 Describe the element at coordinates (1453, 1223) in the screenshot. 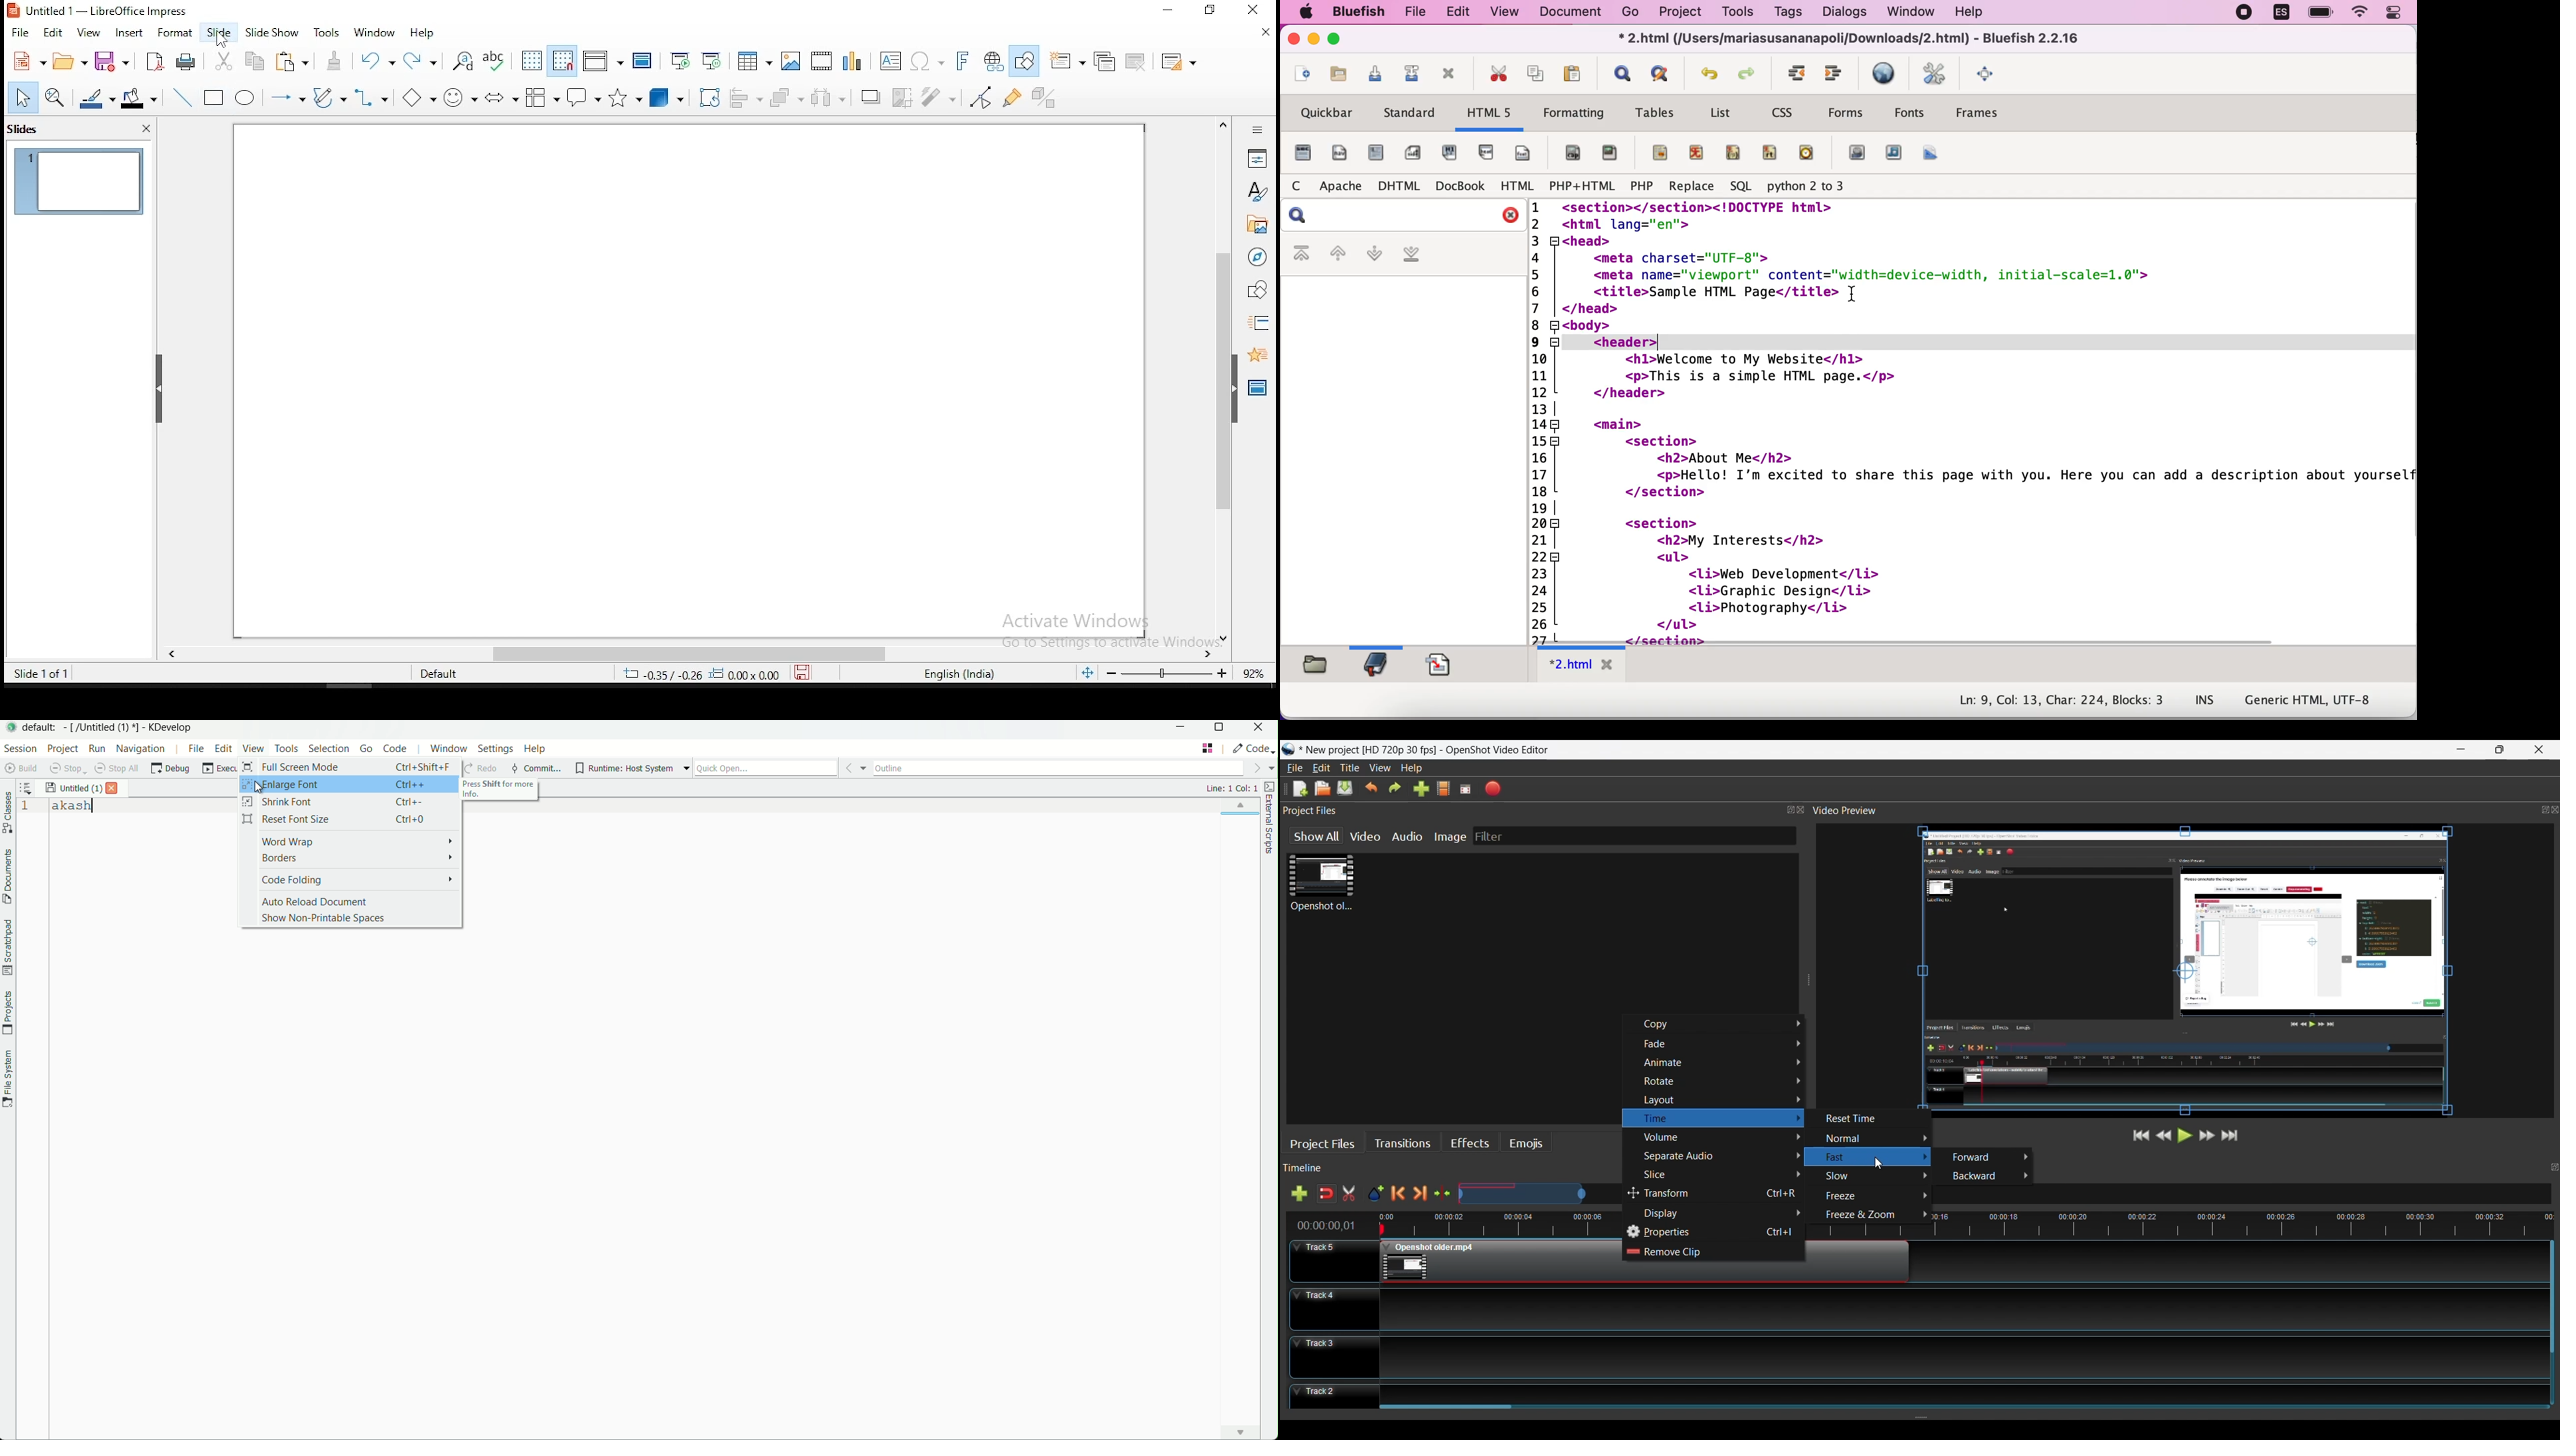

I see `Timeline` at that location.